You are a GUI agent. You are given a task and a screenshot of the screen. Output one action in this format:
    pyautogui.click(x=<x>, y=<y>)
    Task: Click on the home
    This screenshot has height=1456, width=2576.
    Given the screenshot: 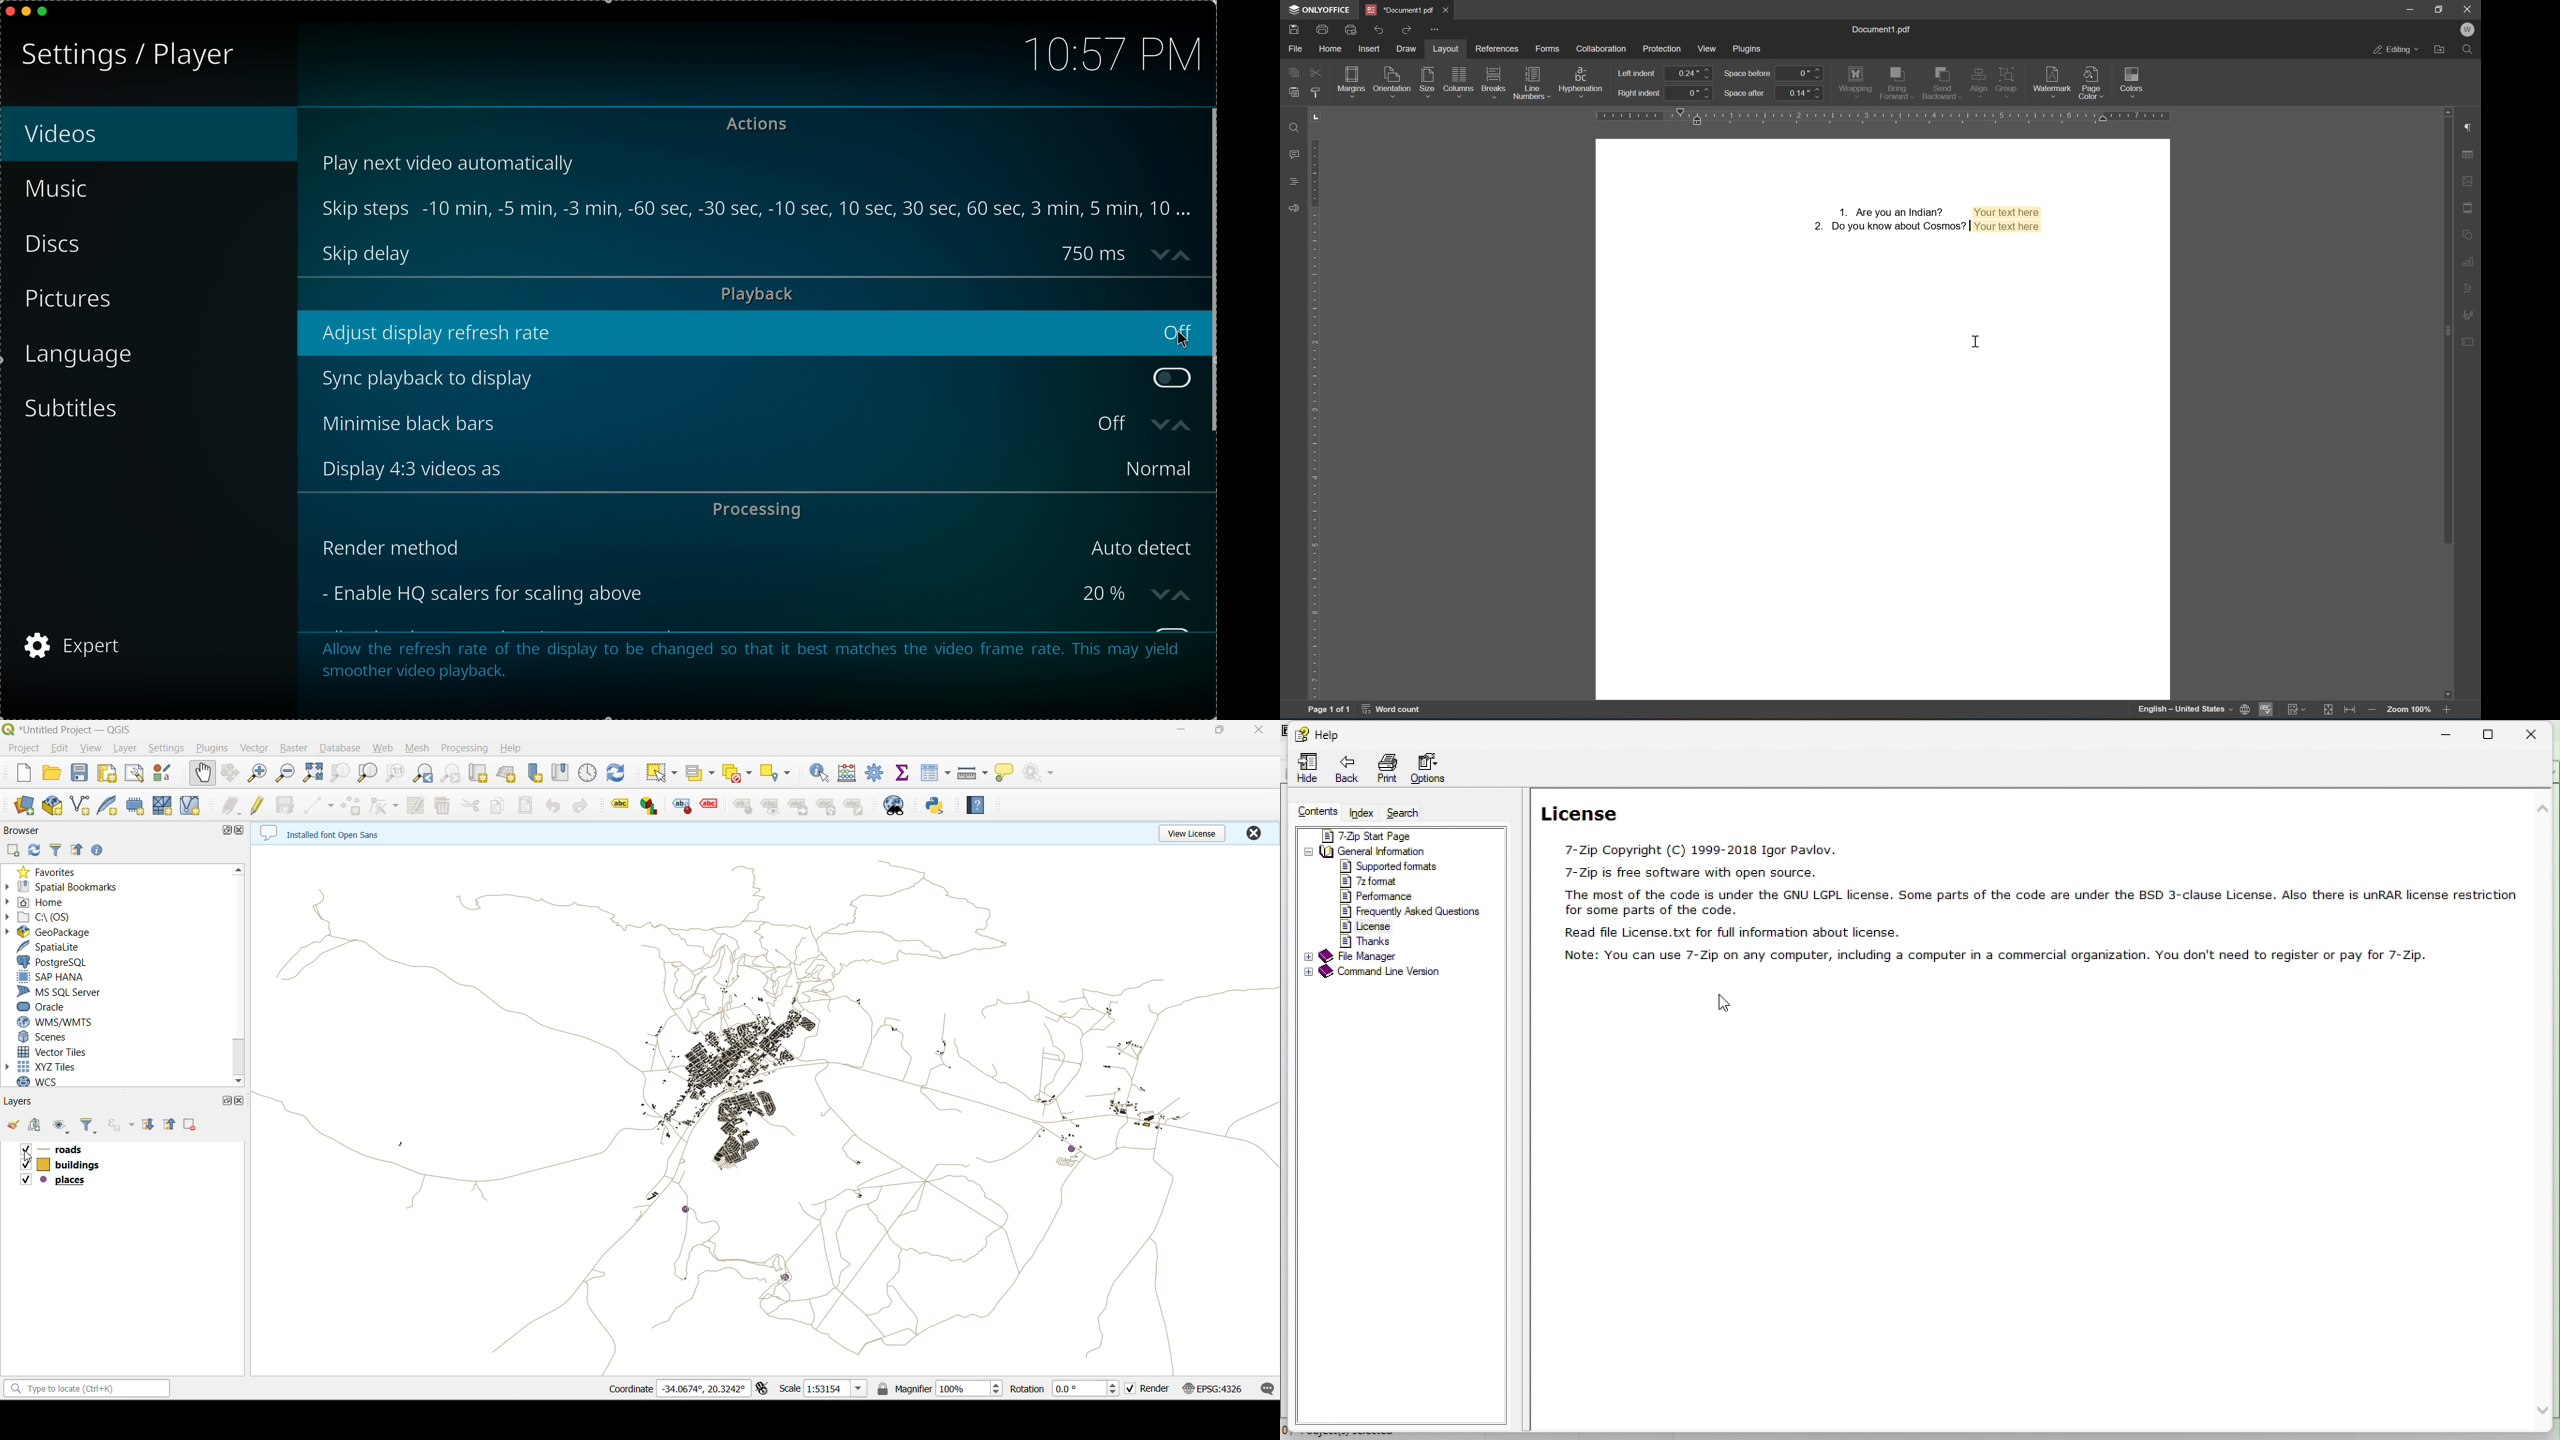 What is the action you would take?
    pyautogui.click(x=54, y=902)
    